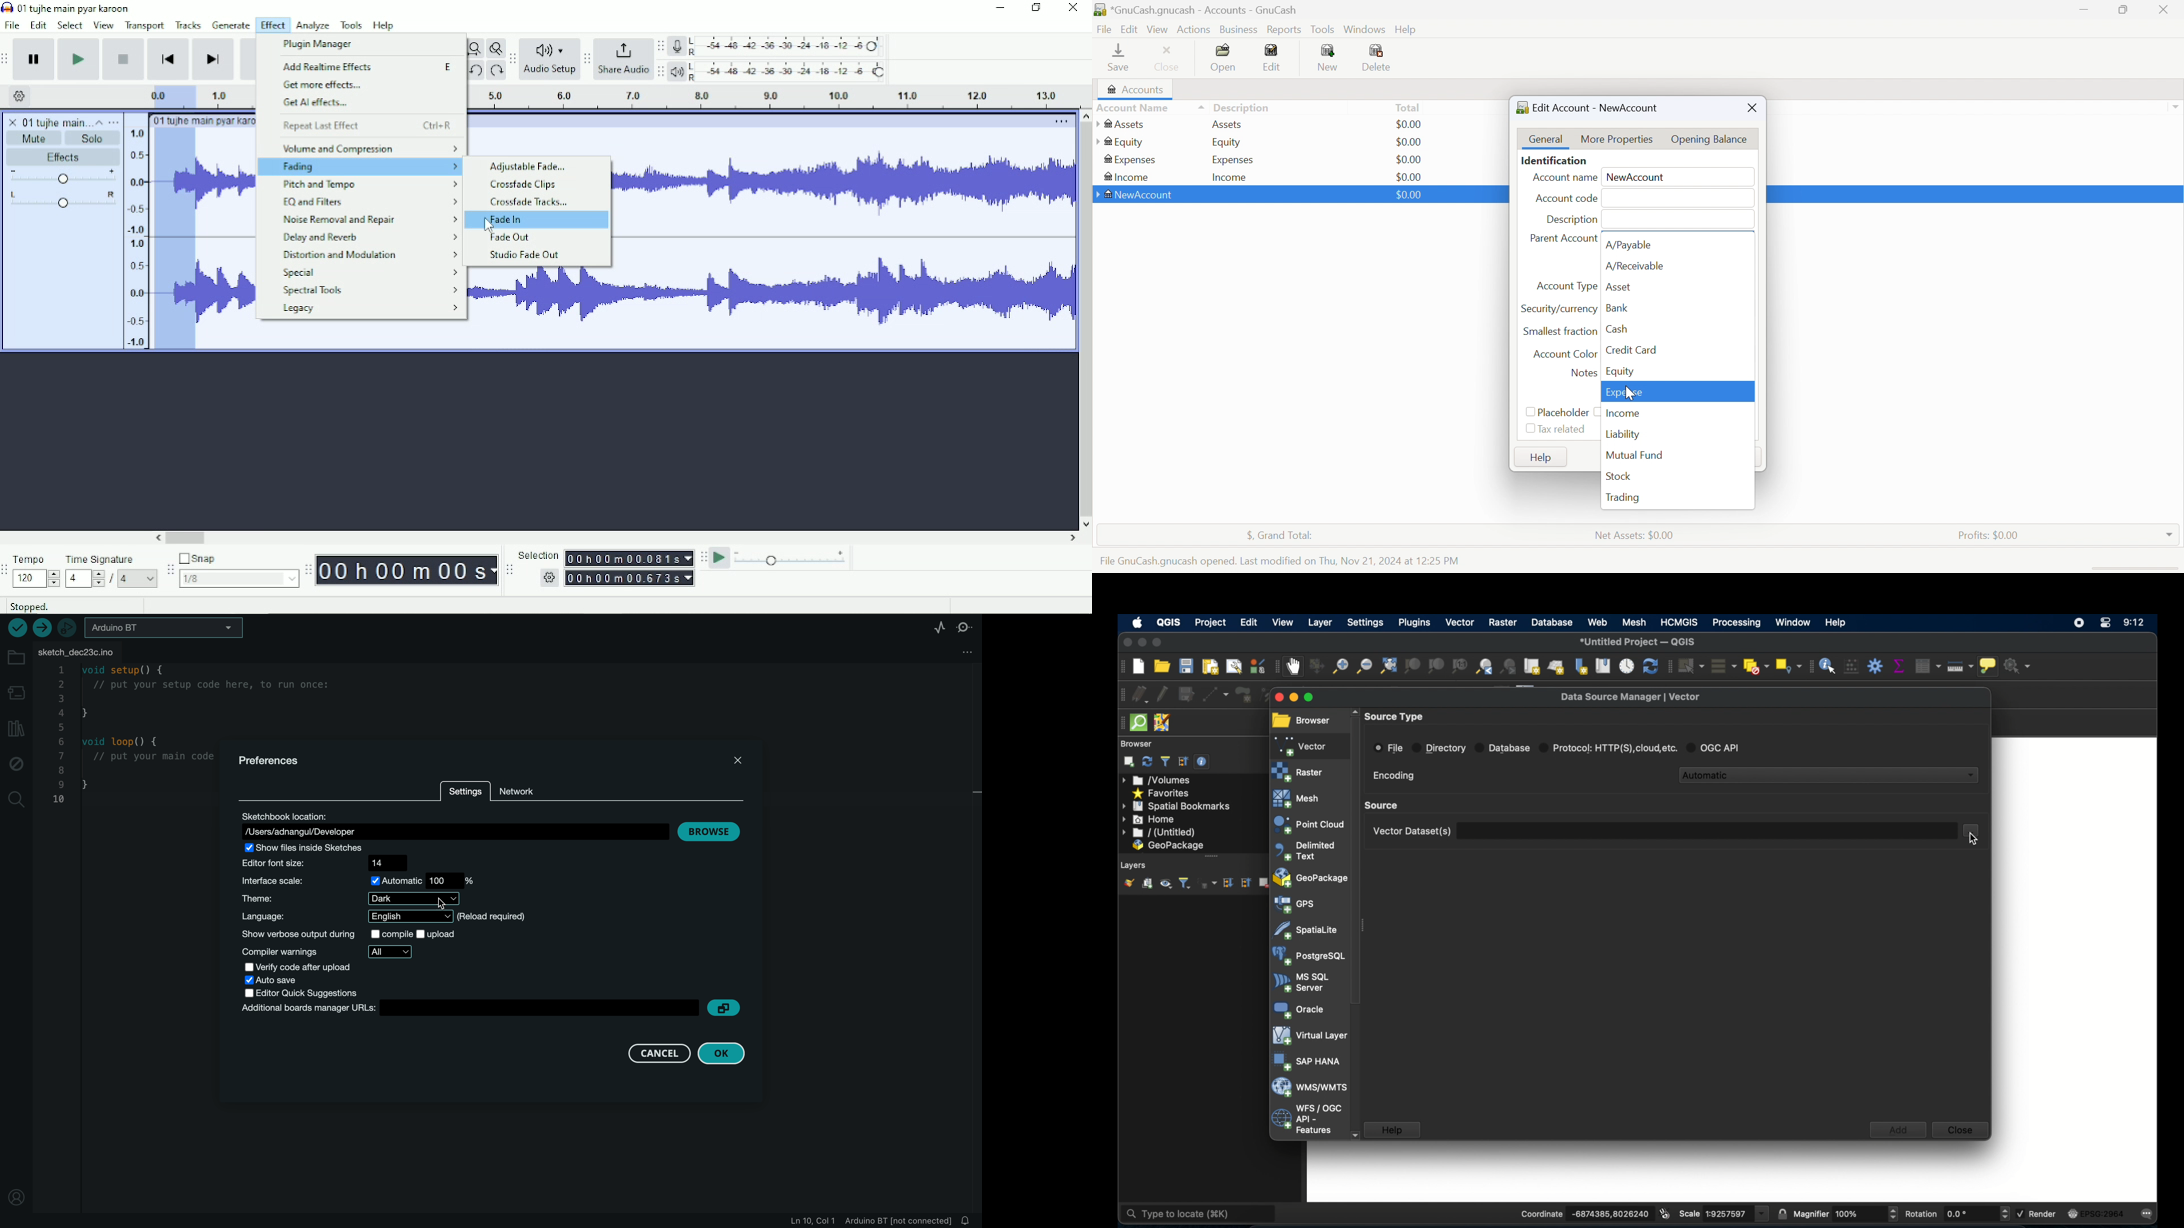 This screenshot has width=2184, height=1232. I want to click on zoom next, so click(1510, 666).